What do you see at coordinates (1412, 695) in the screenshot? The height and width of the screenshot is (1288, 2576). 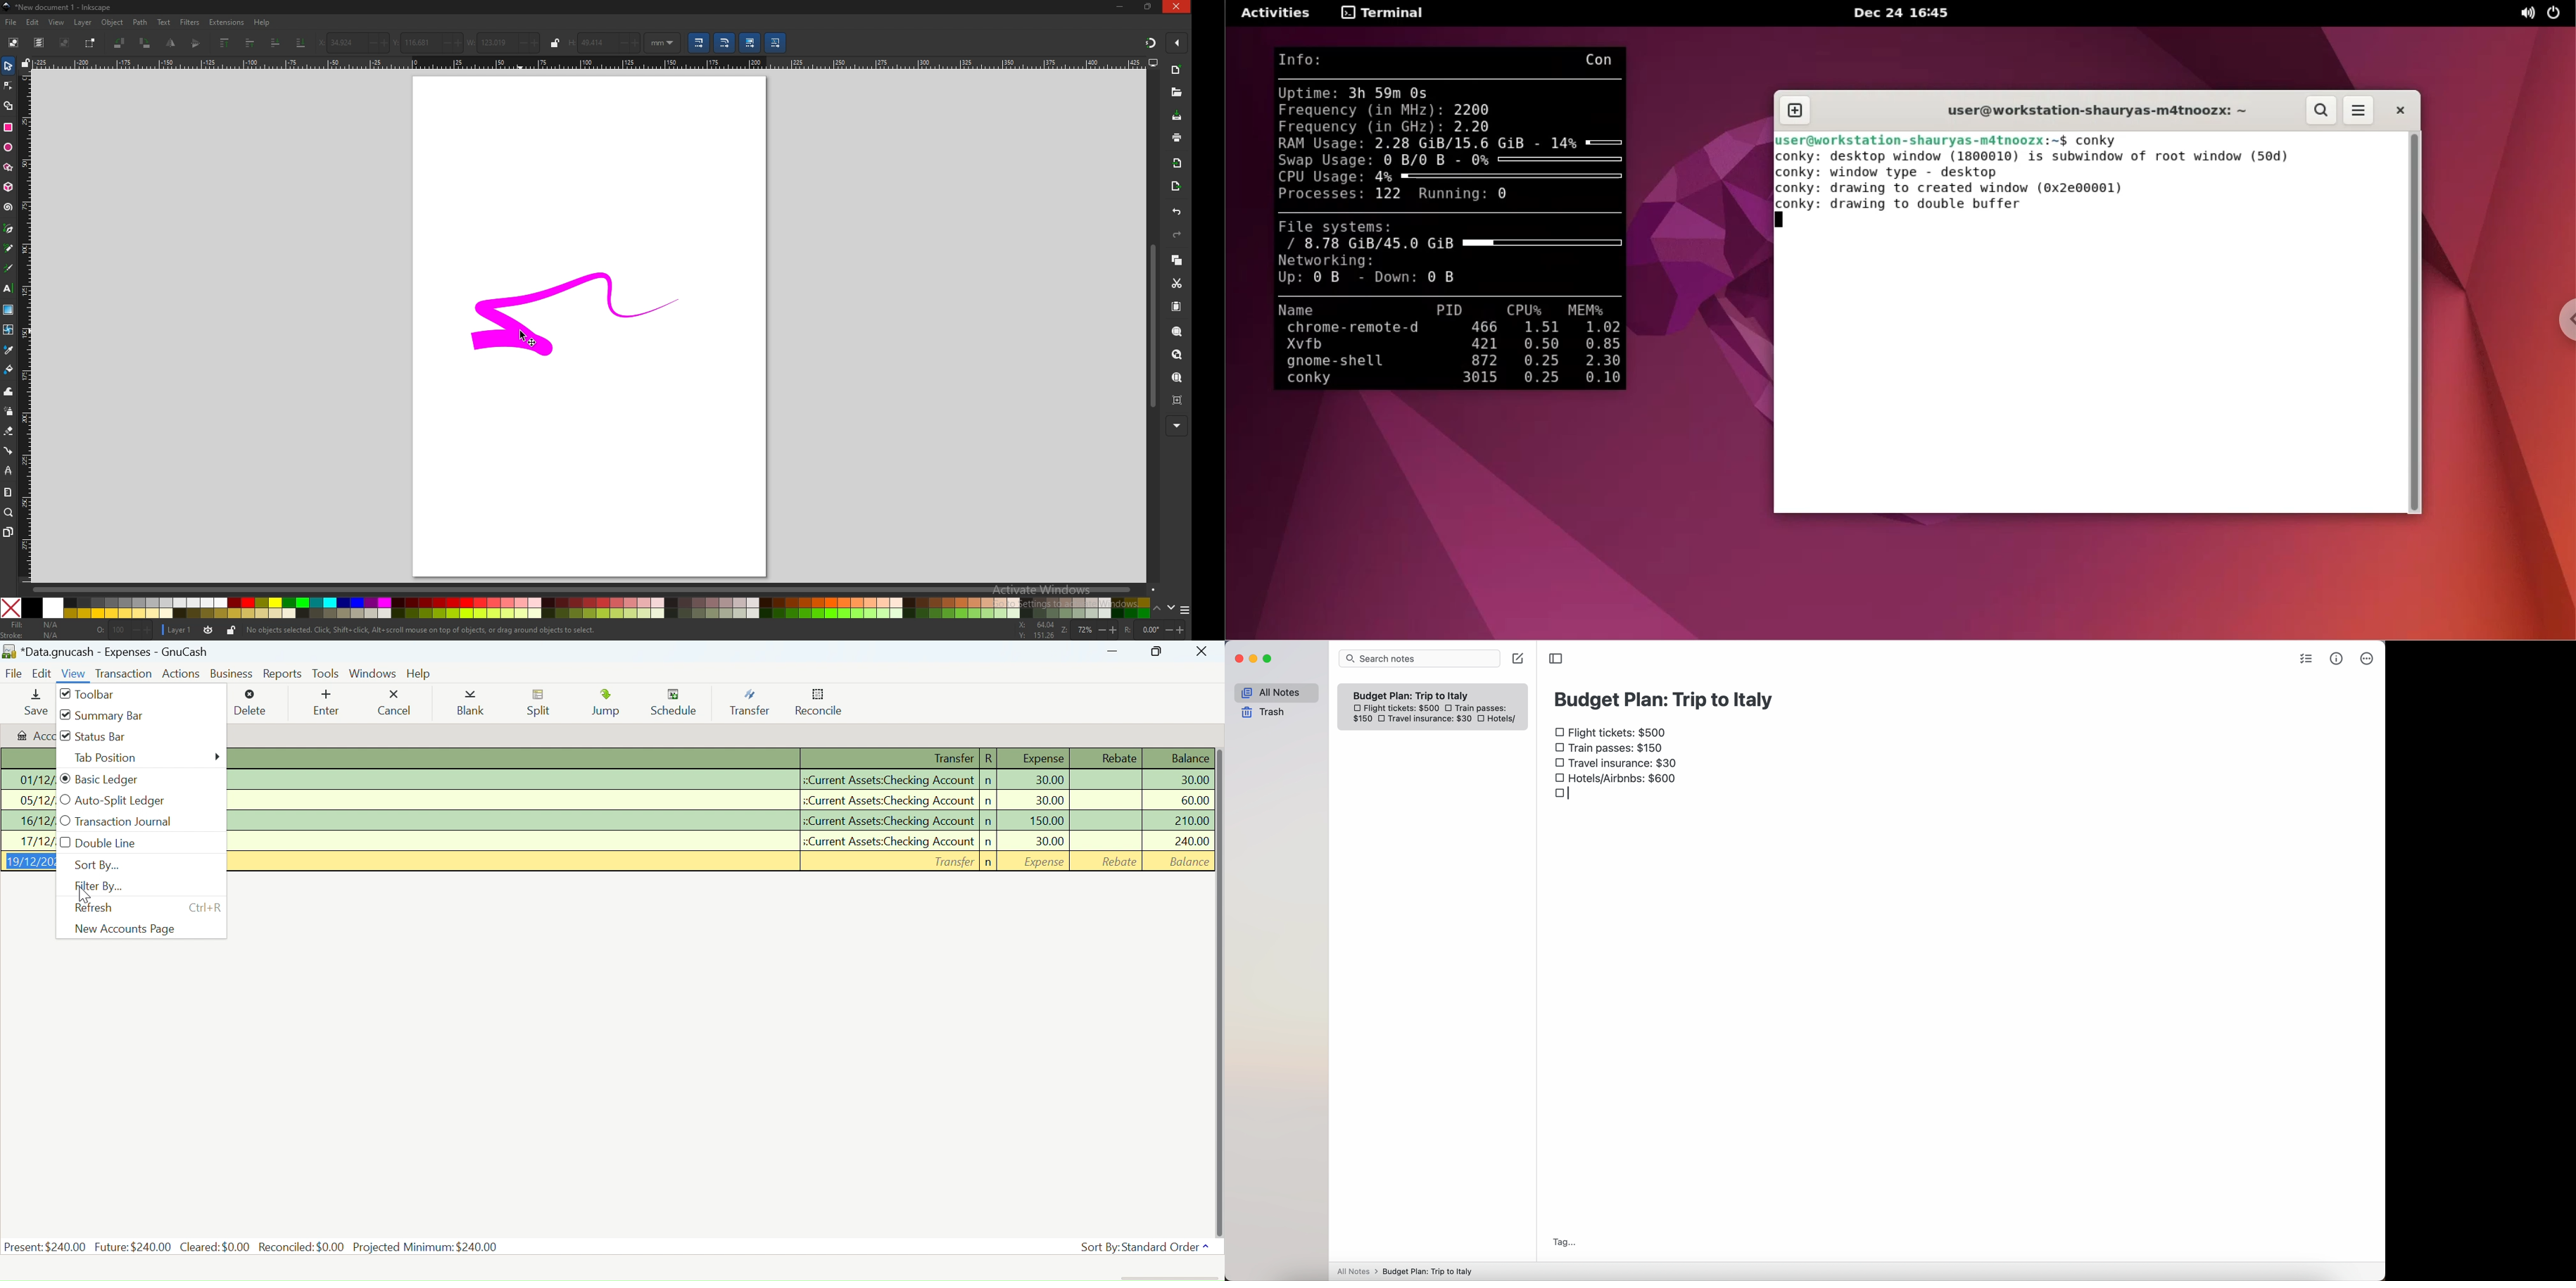 I see `Budget plan trip to Italy note` at bounding box center [1412, 695].